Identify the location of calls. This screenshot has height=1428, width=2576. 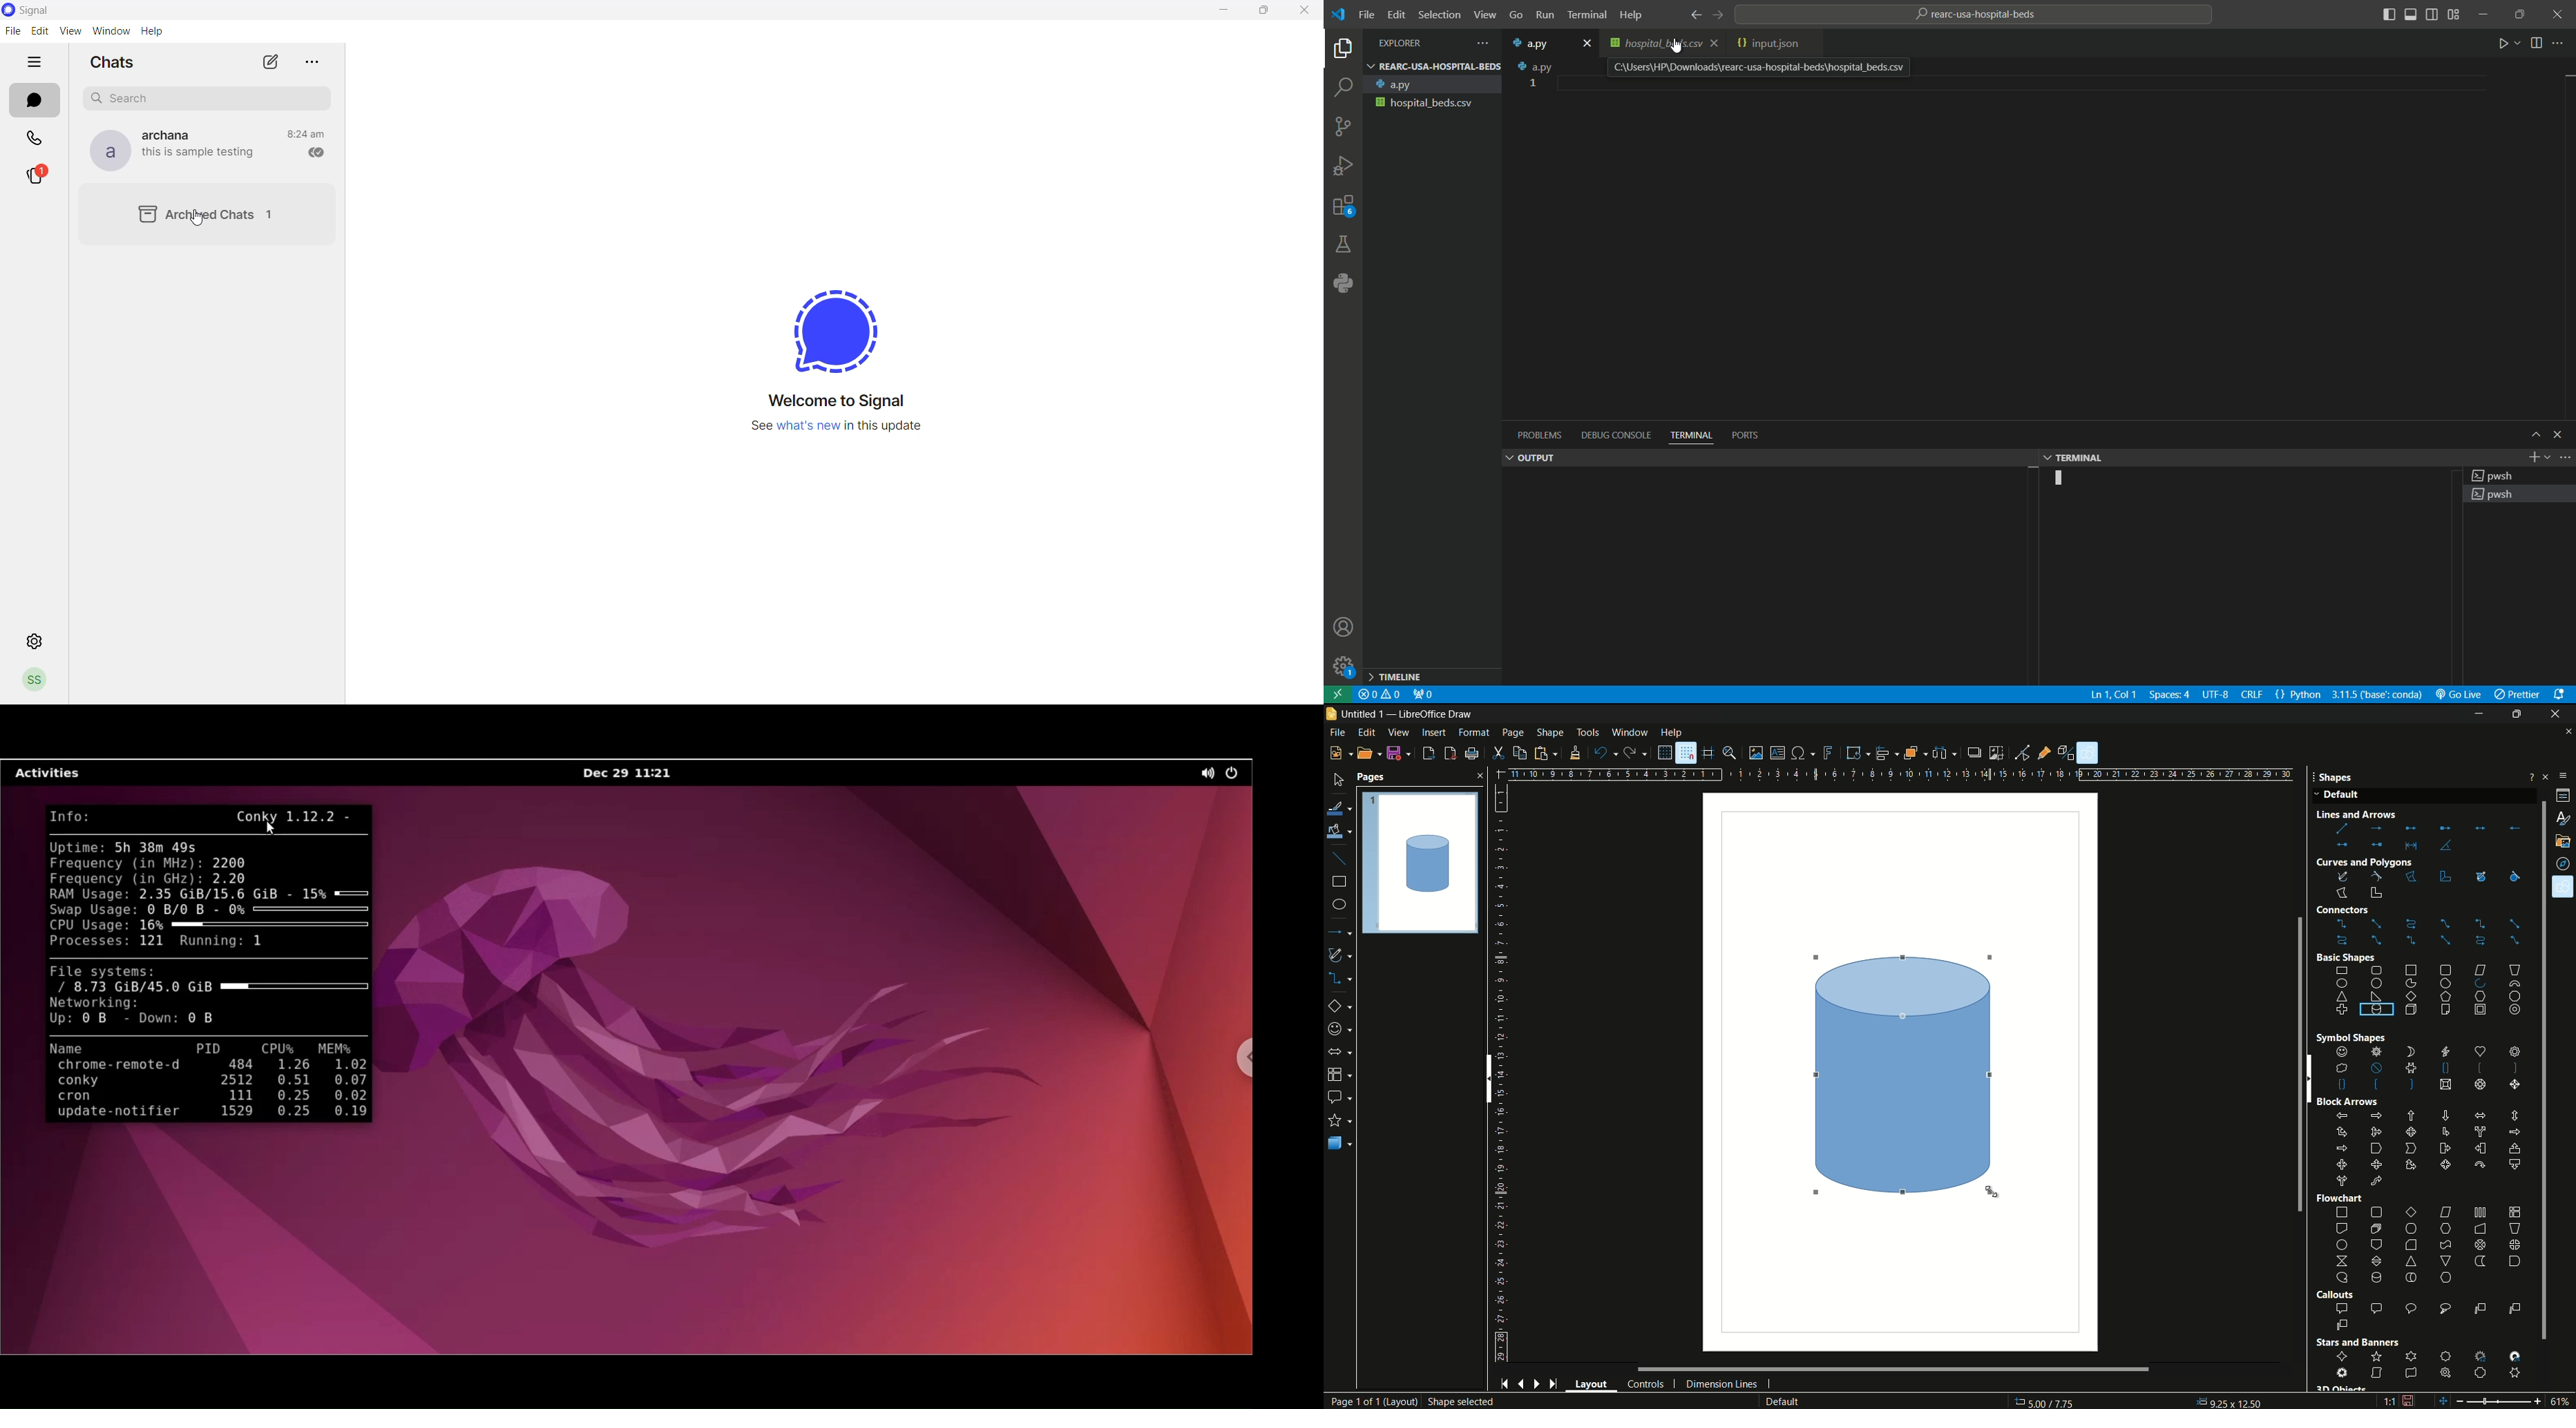
(32, 140).